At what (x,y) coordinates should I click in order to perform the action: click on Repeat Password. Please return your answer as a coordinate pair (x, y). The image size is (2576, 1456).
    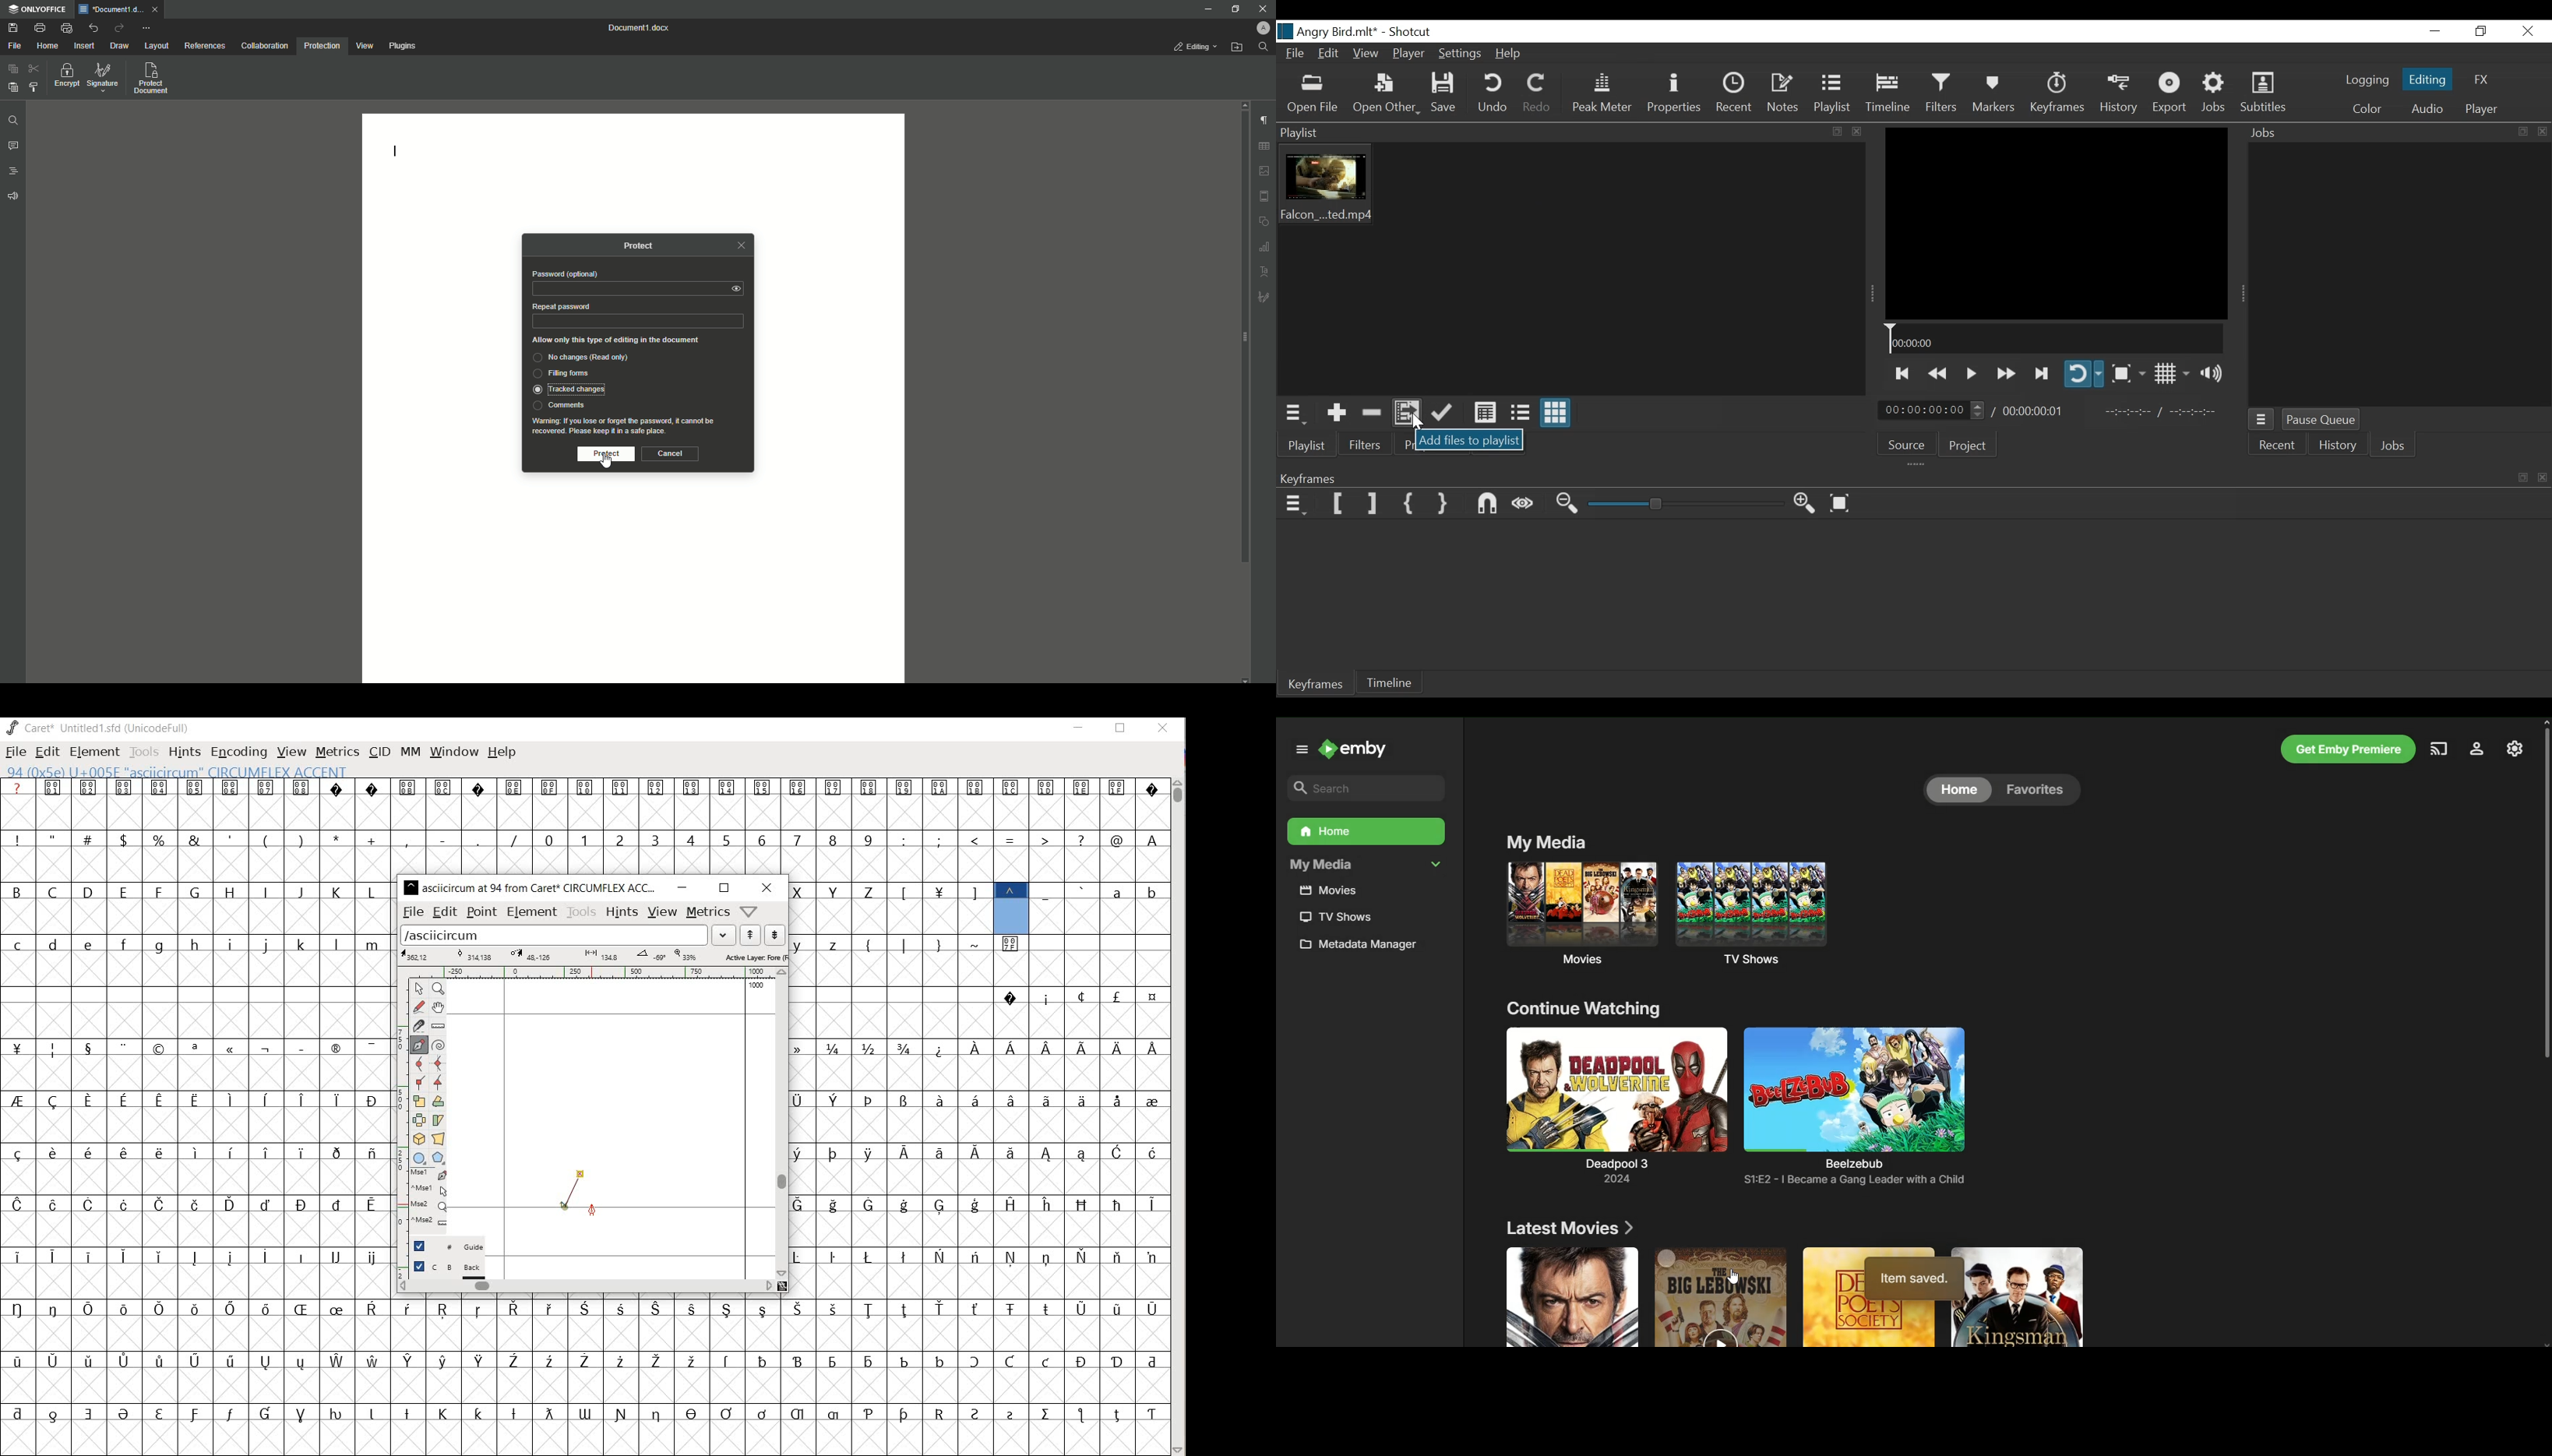
    Looking at the image, I should click on (639, 322).